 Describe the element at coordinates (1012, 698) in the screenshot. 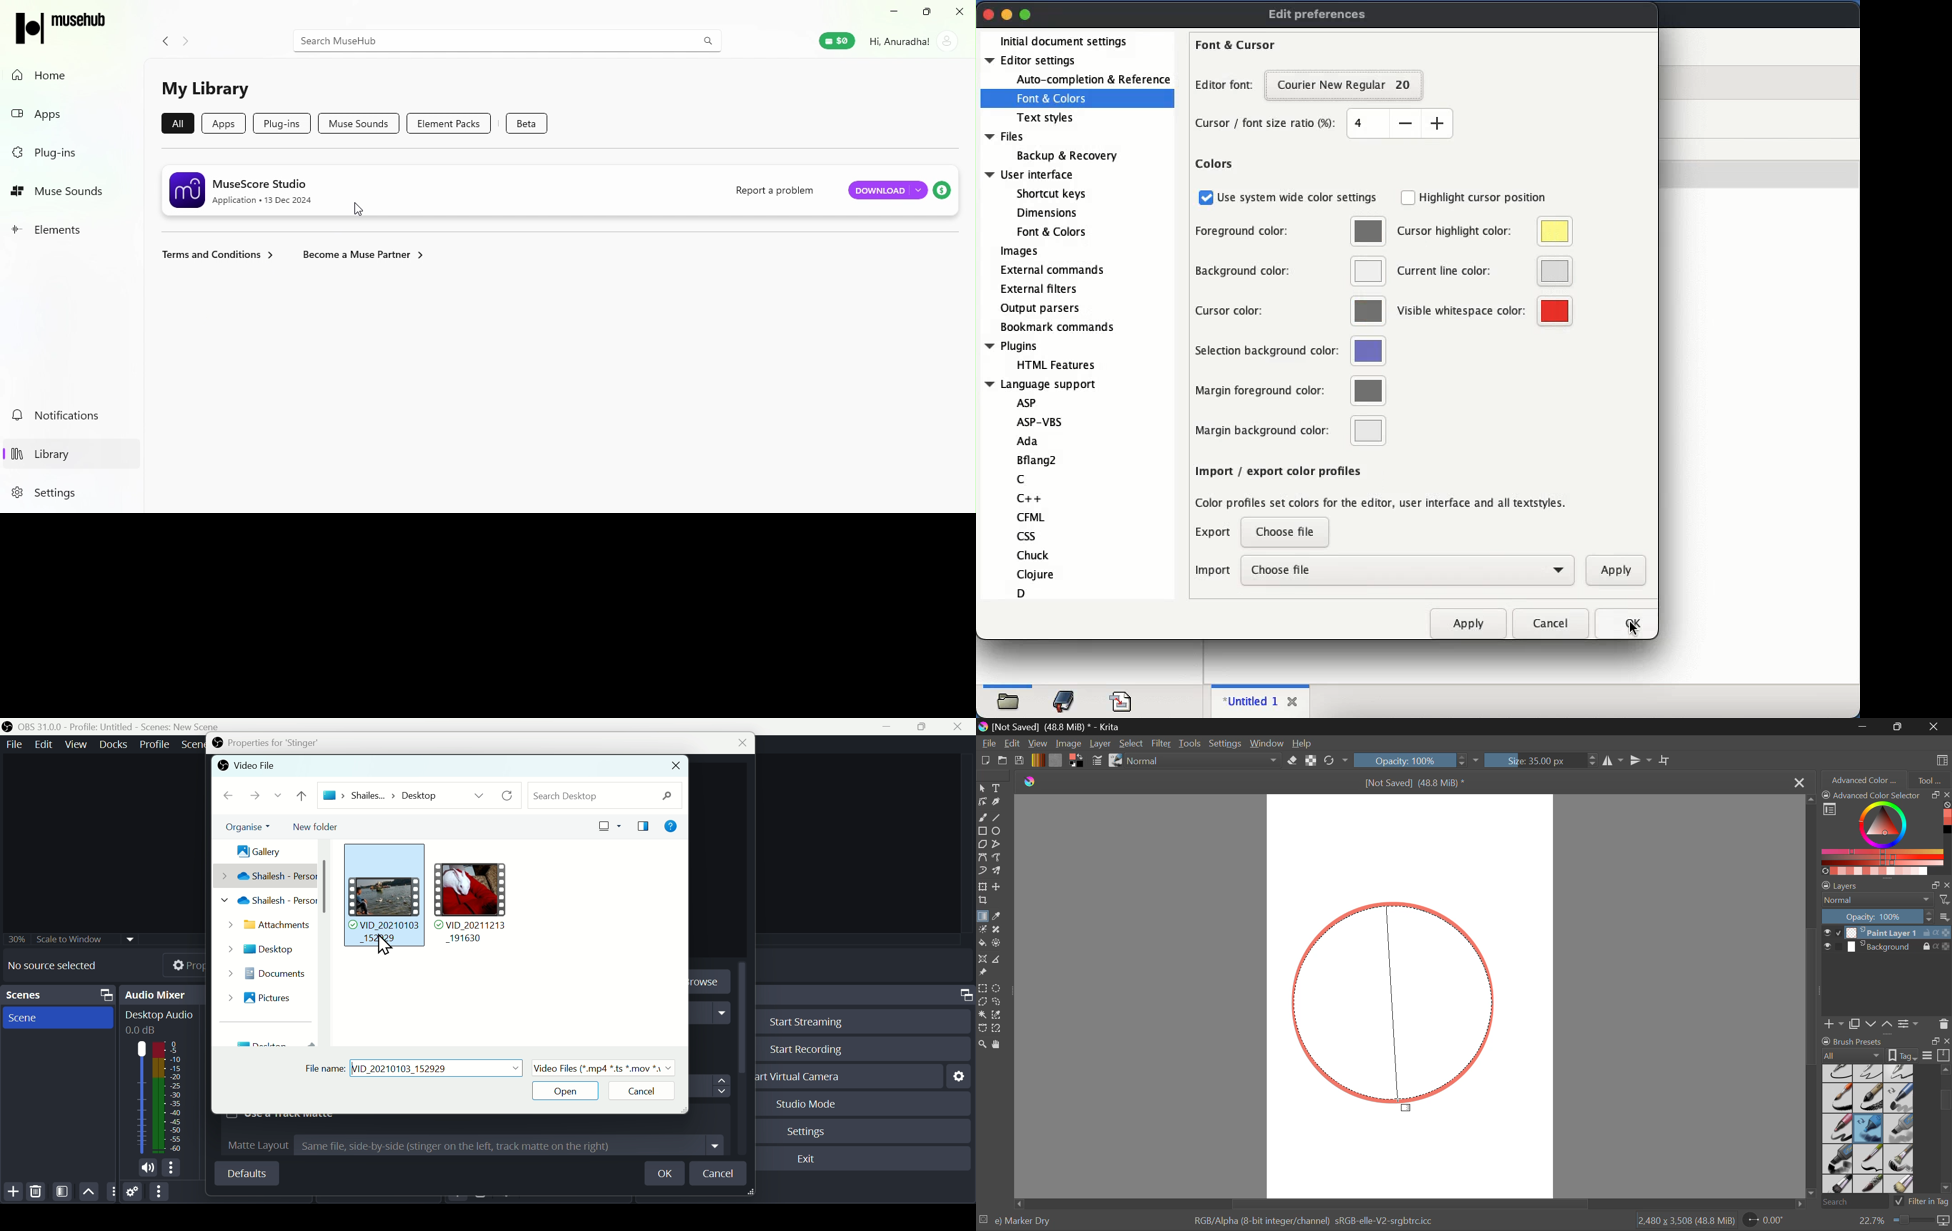

I see `open` at that location.